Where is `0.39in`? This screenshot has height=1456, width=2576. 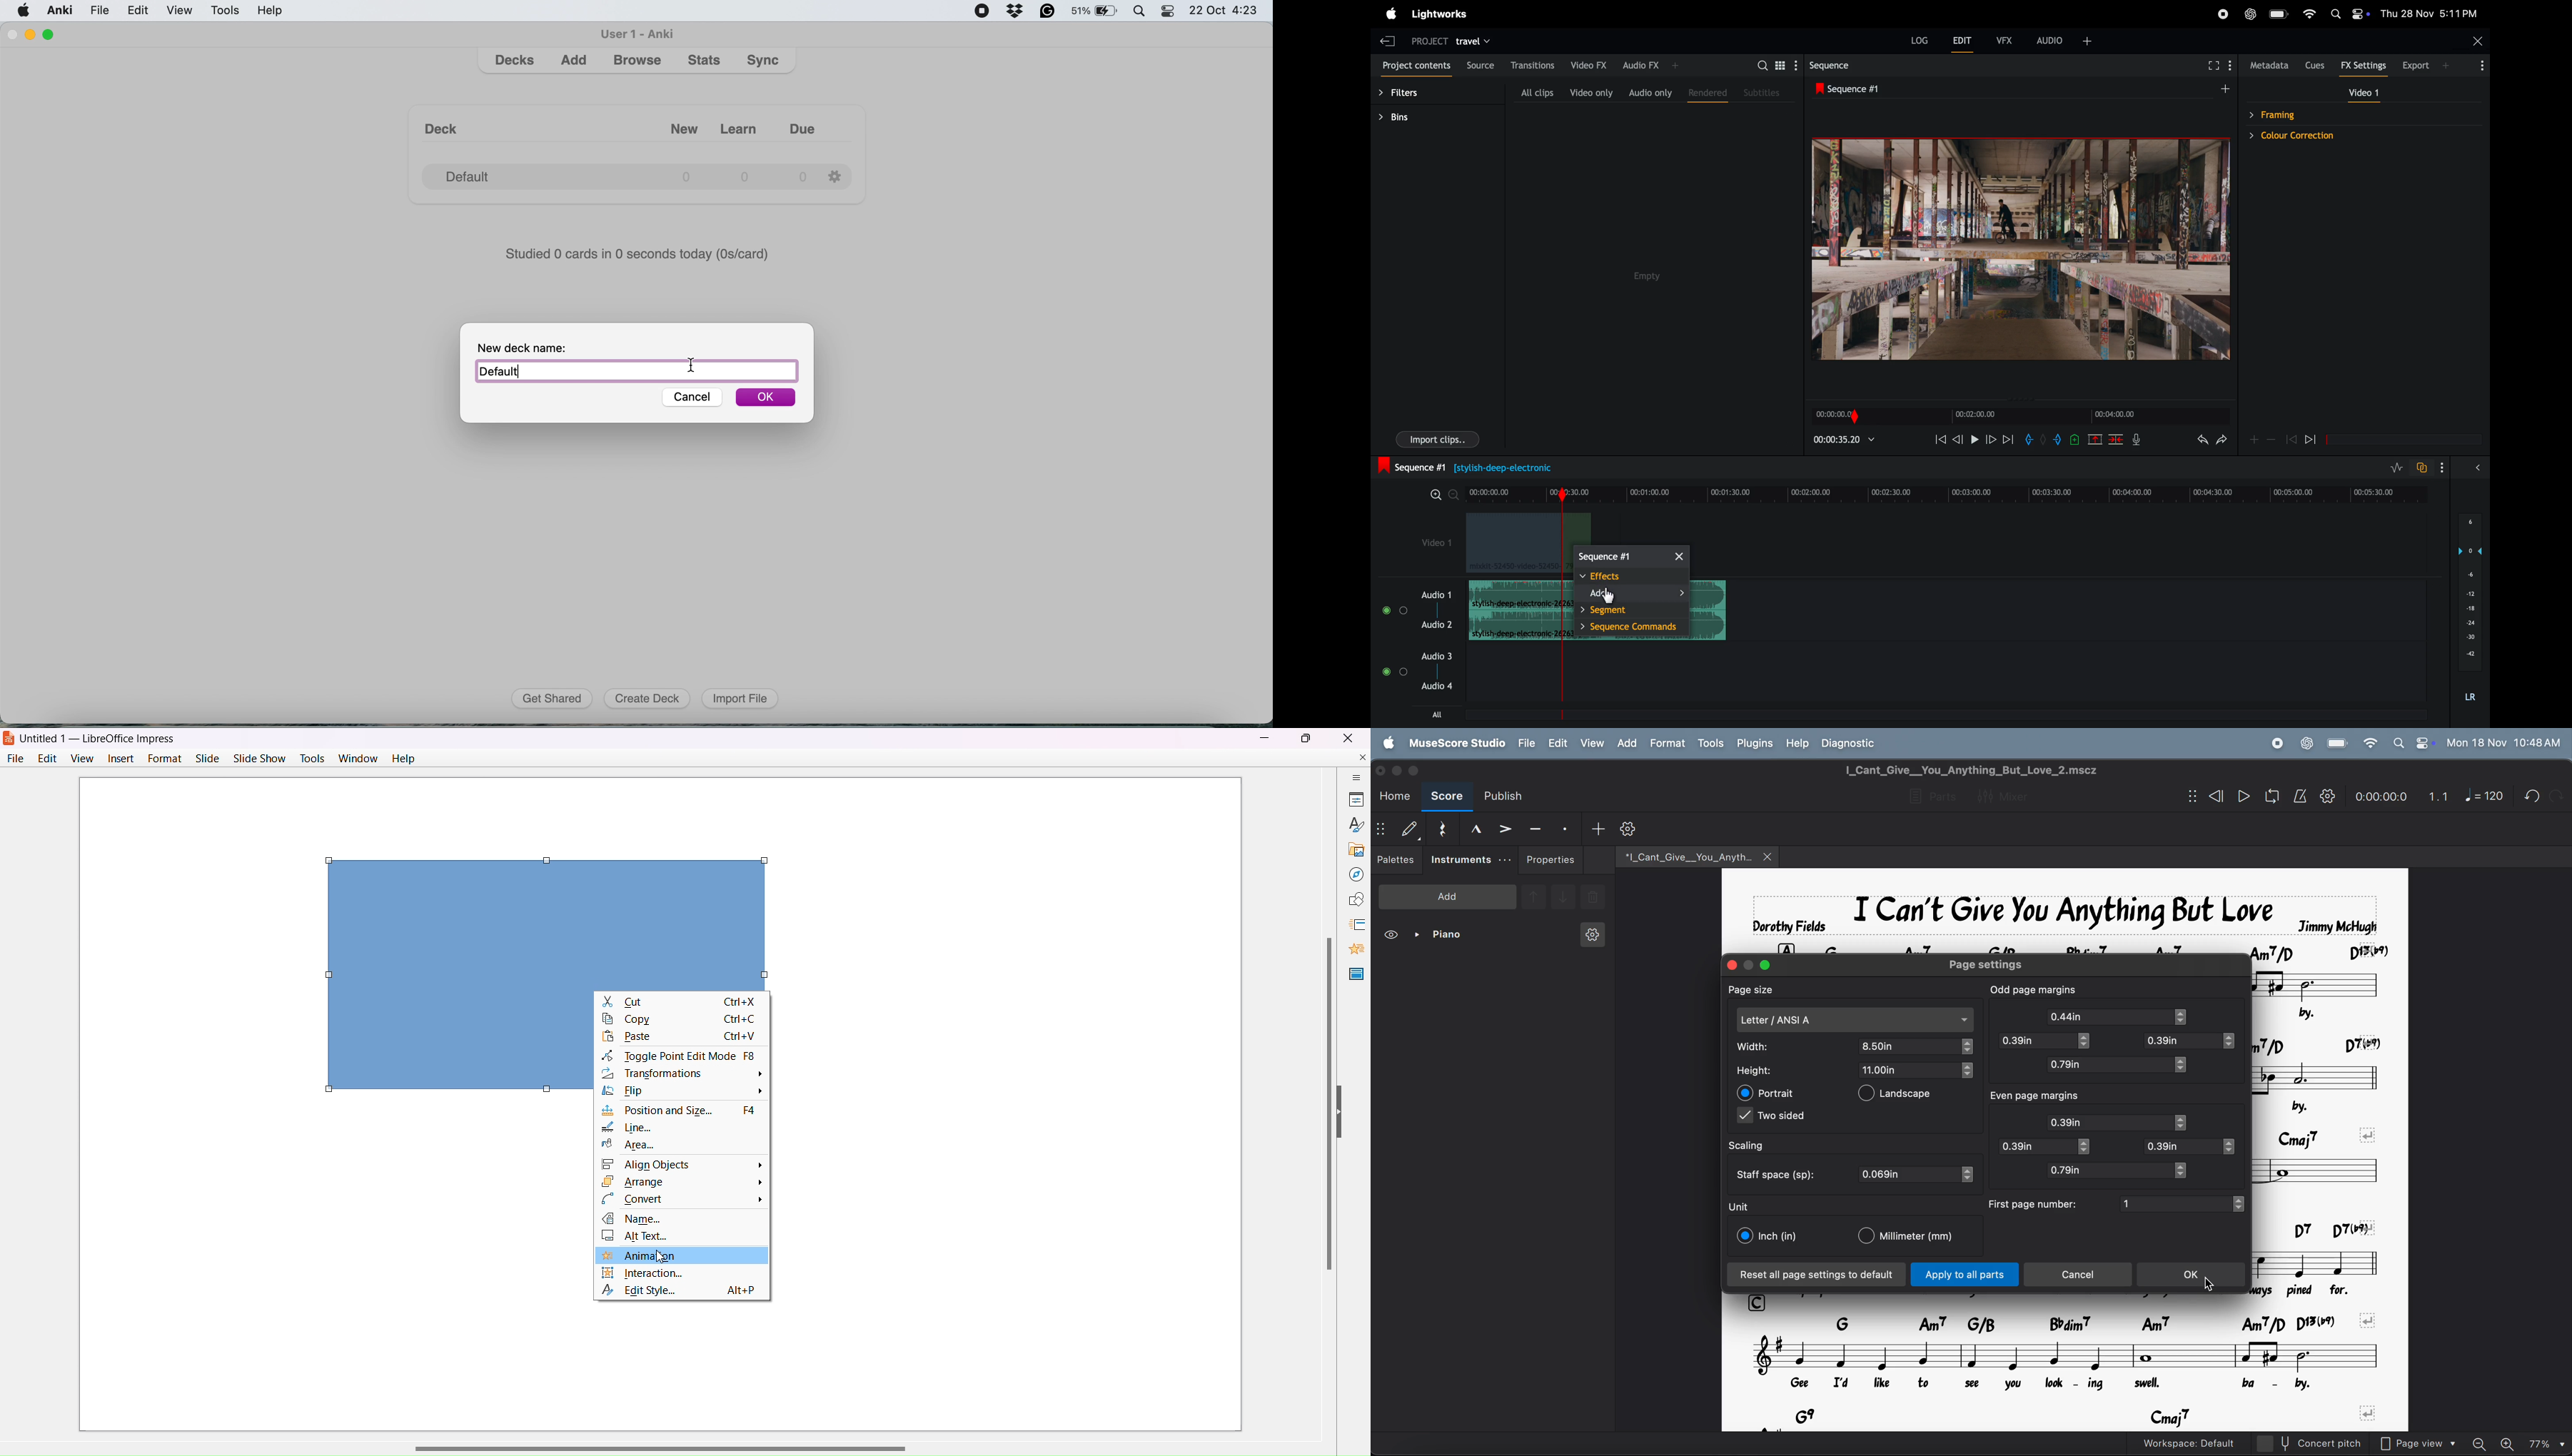 0.39in is located at coordinates (2111, 1122).